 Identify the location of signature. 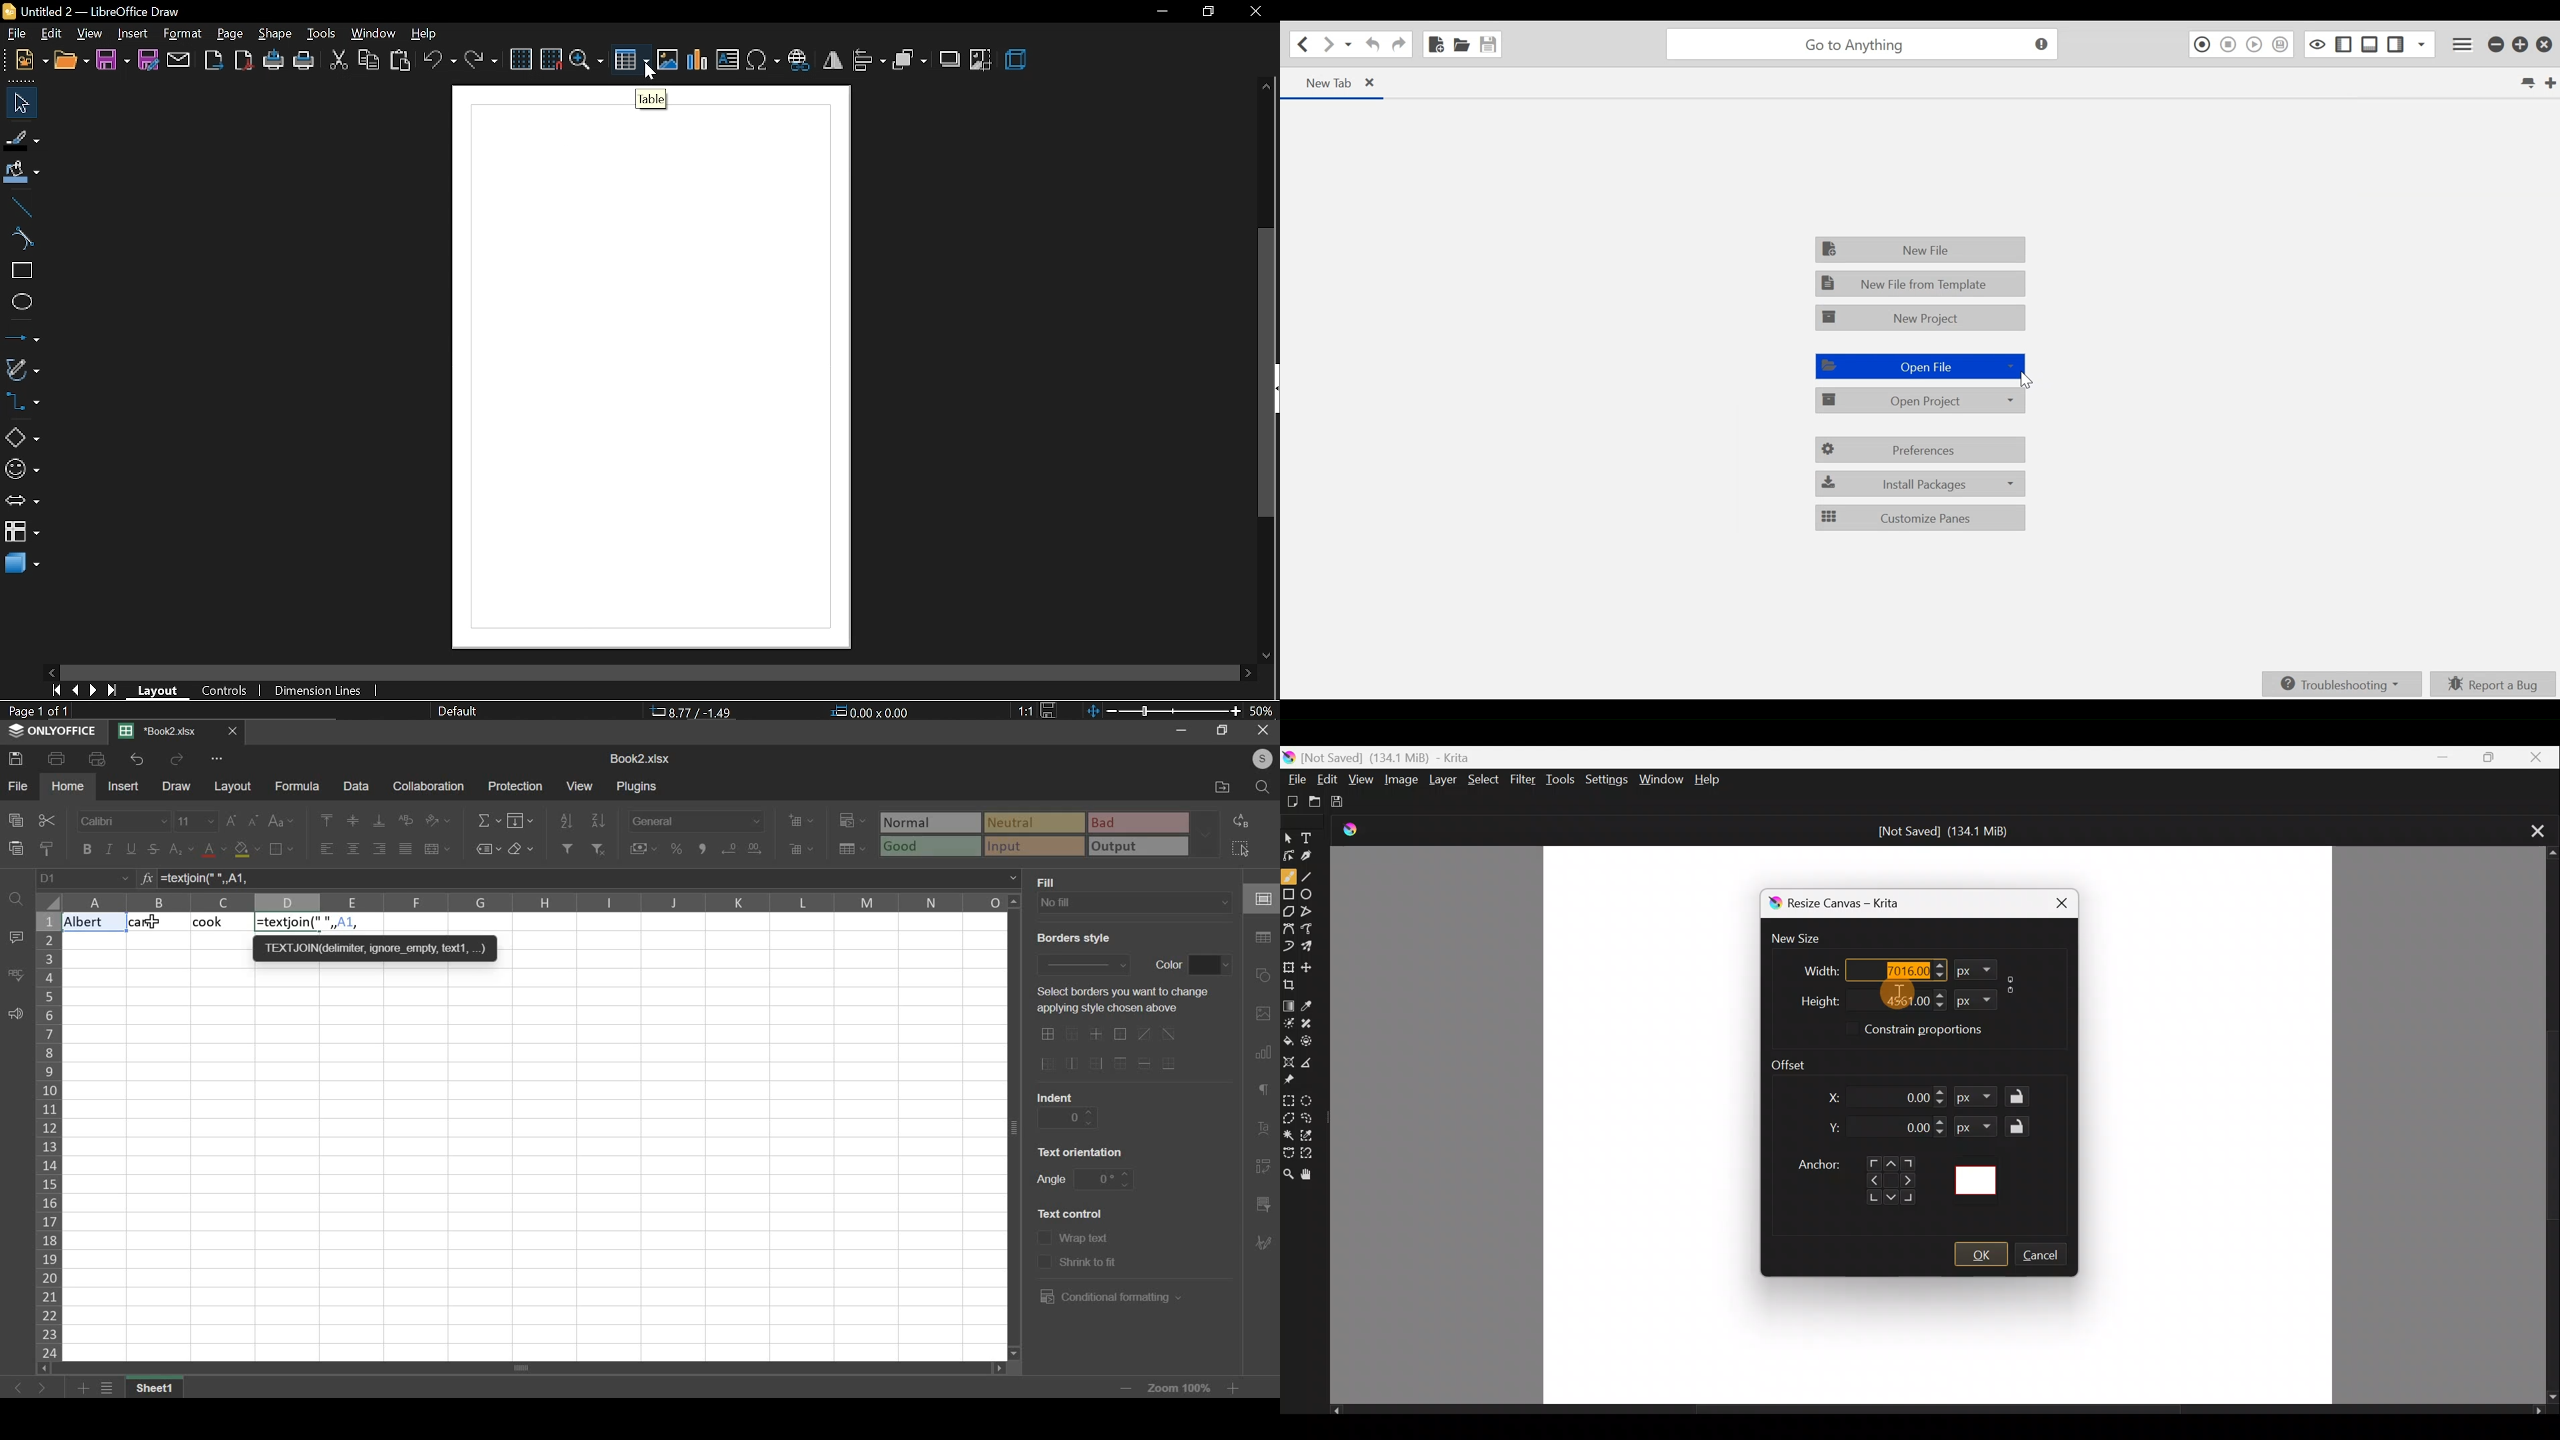
(1263, 1242).